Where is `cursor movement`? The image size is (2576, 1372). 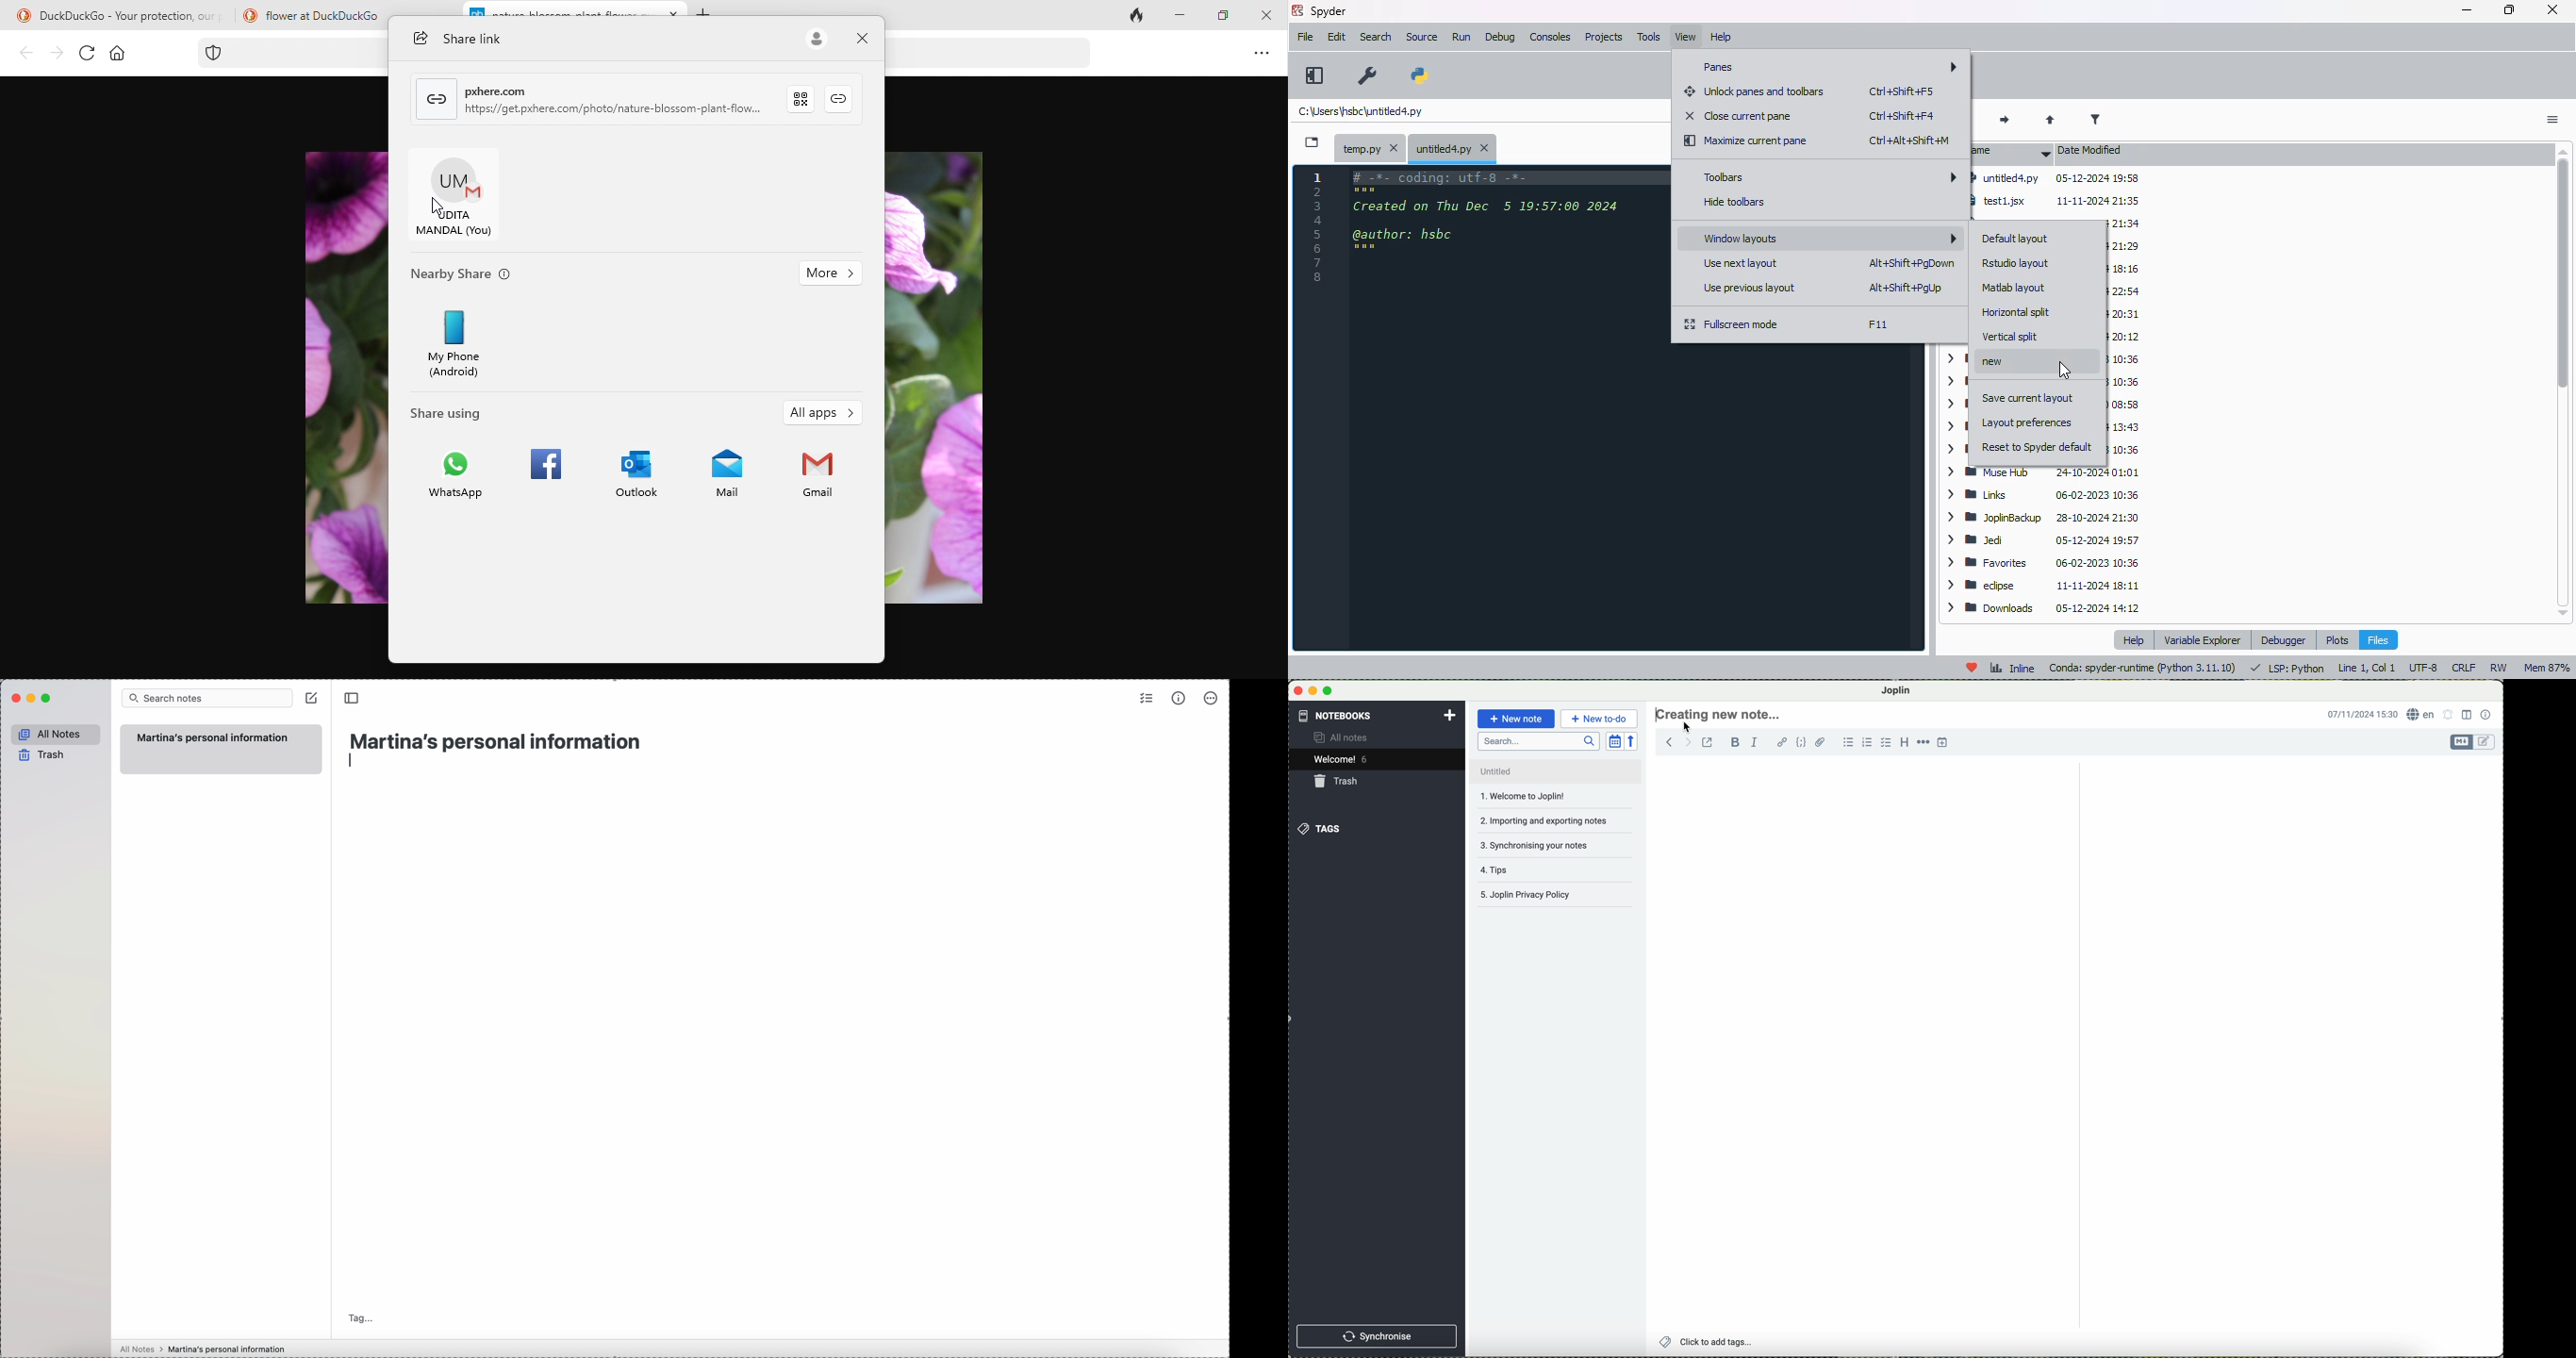 cursor movement is located at coordinates (434, 207).